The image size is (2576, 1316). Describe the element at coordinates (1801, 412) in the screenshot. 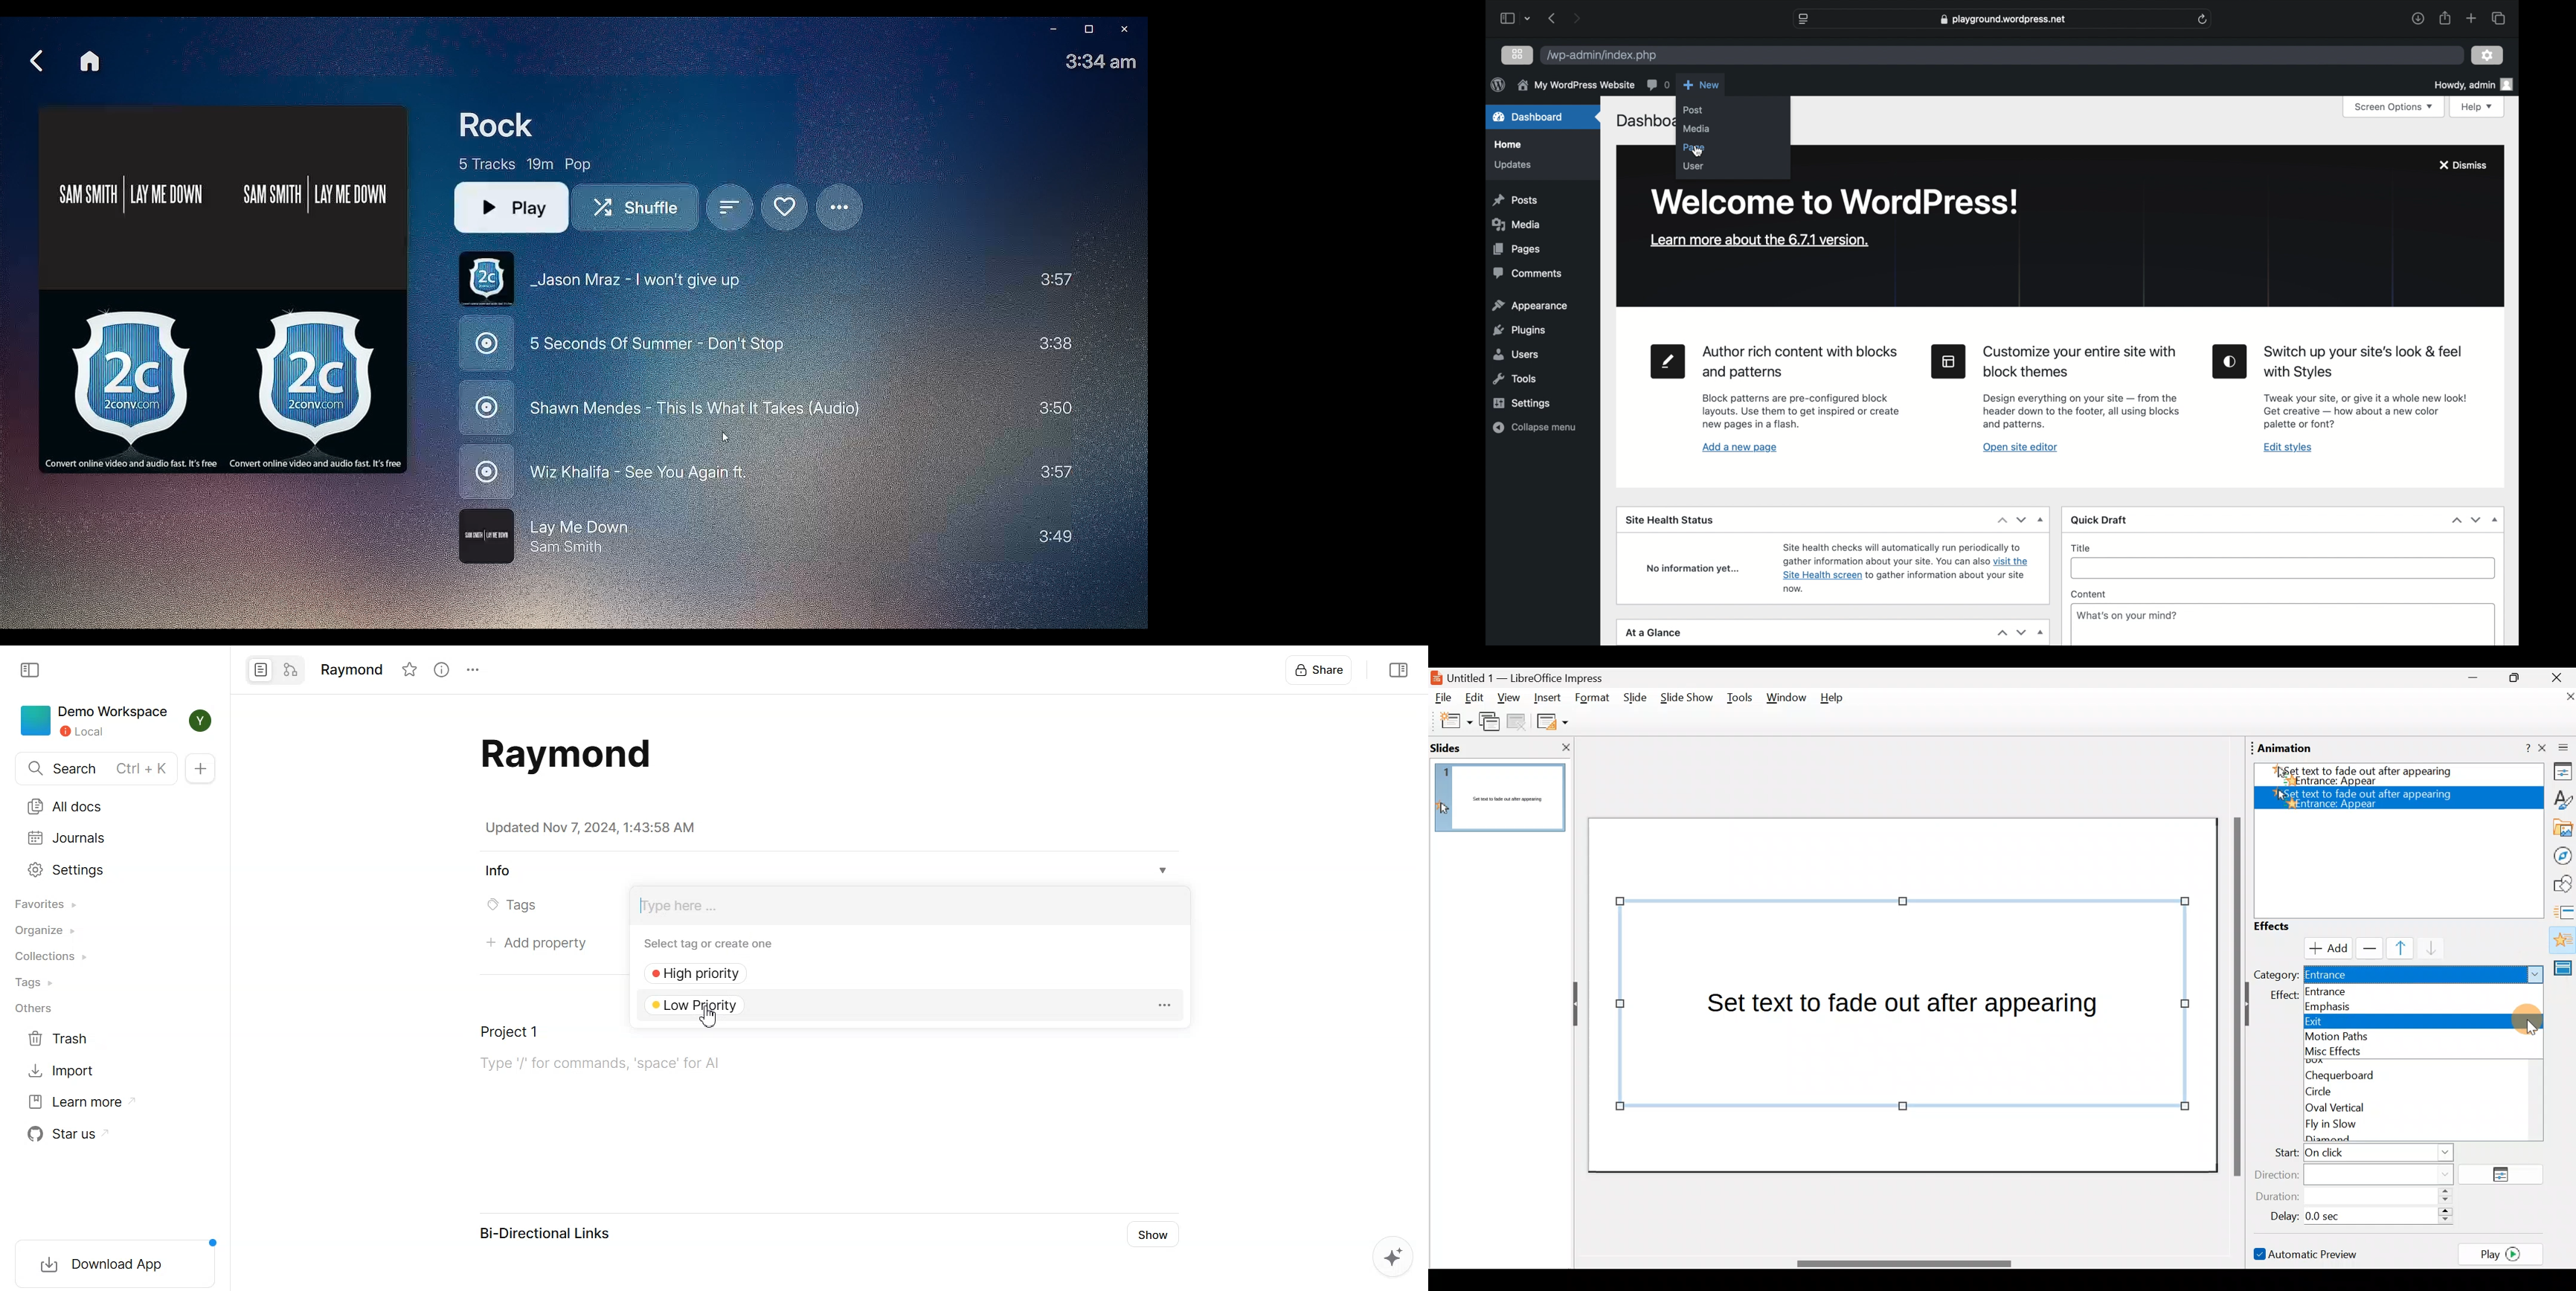

I see `Page tool information` at that location.